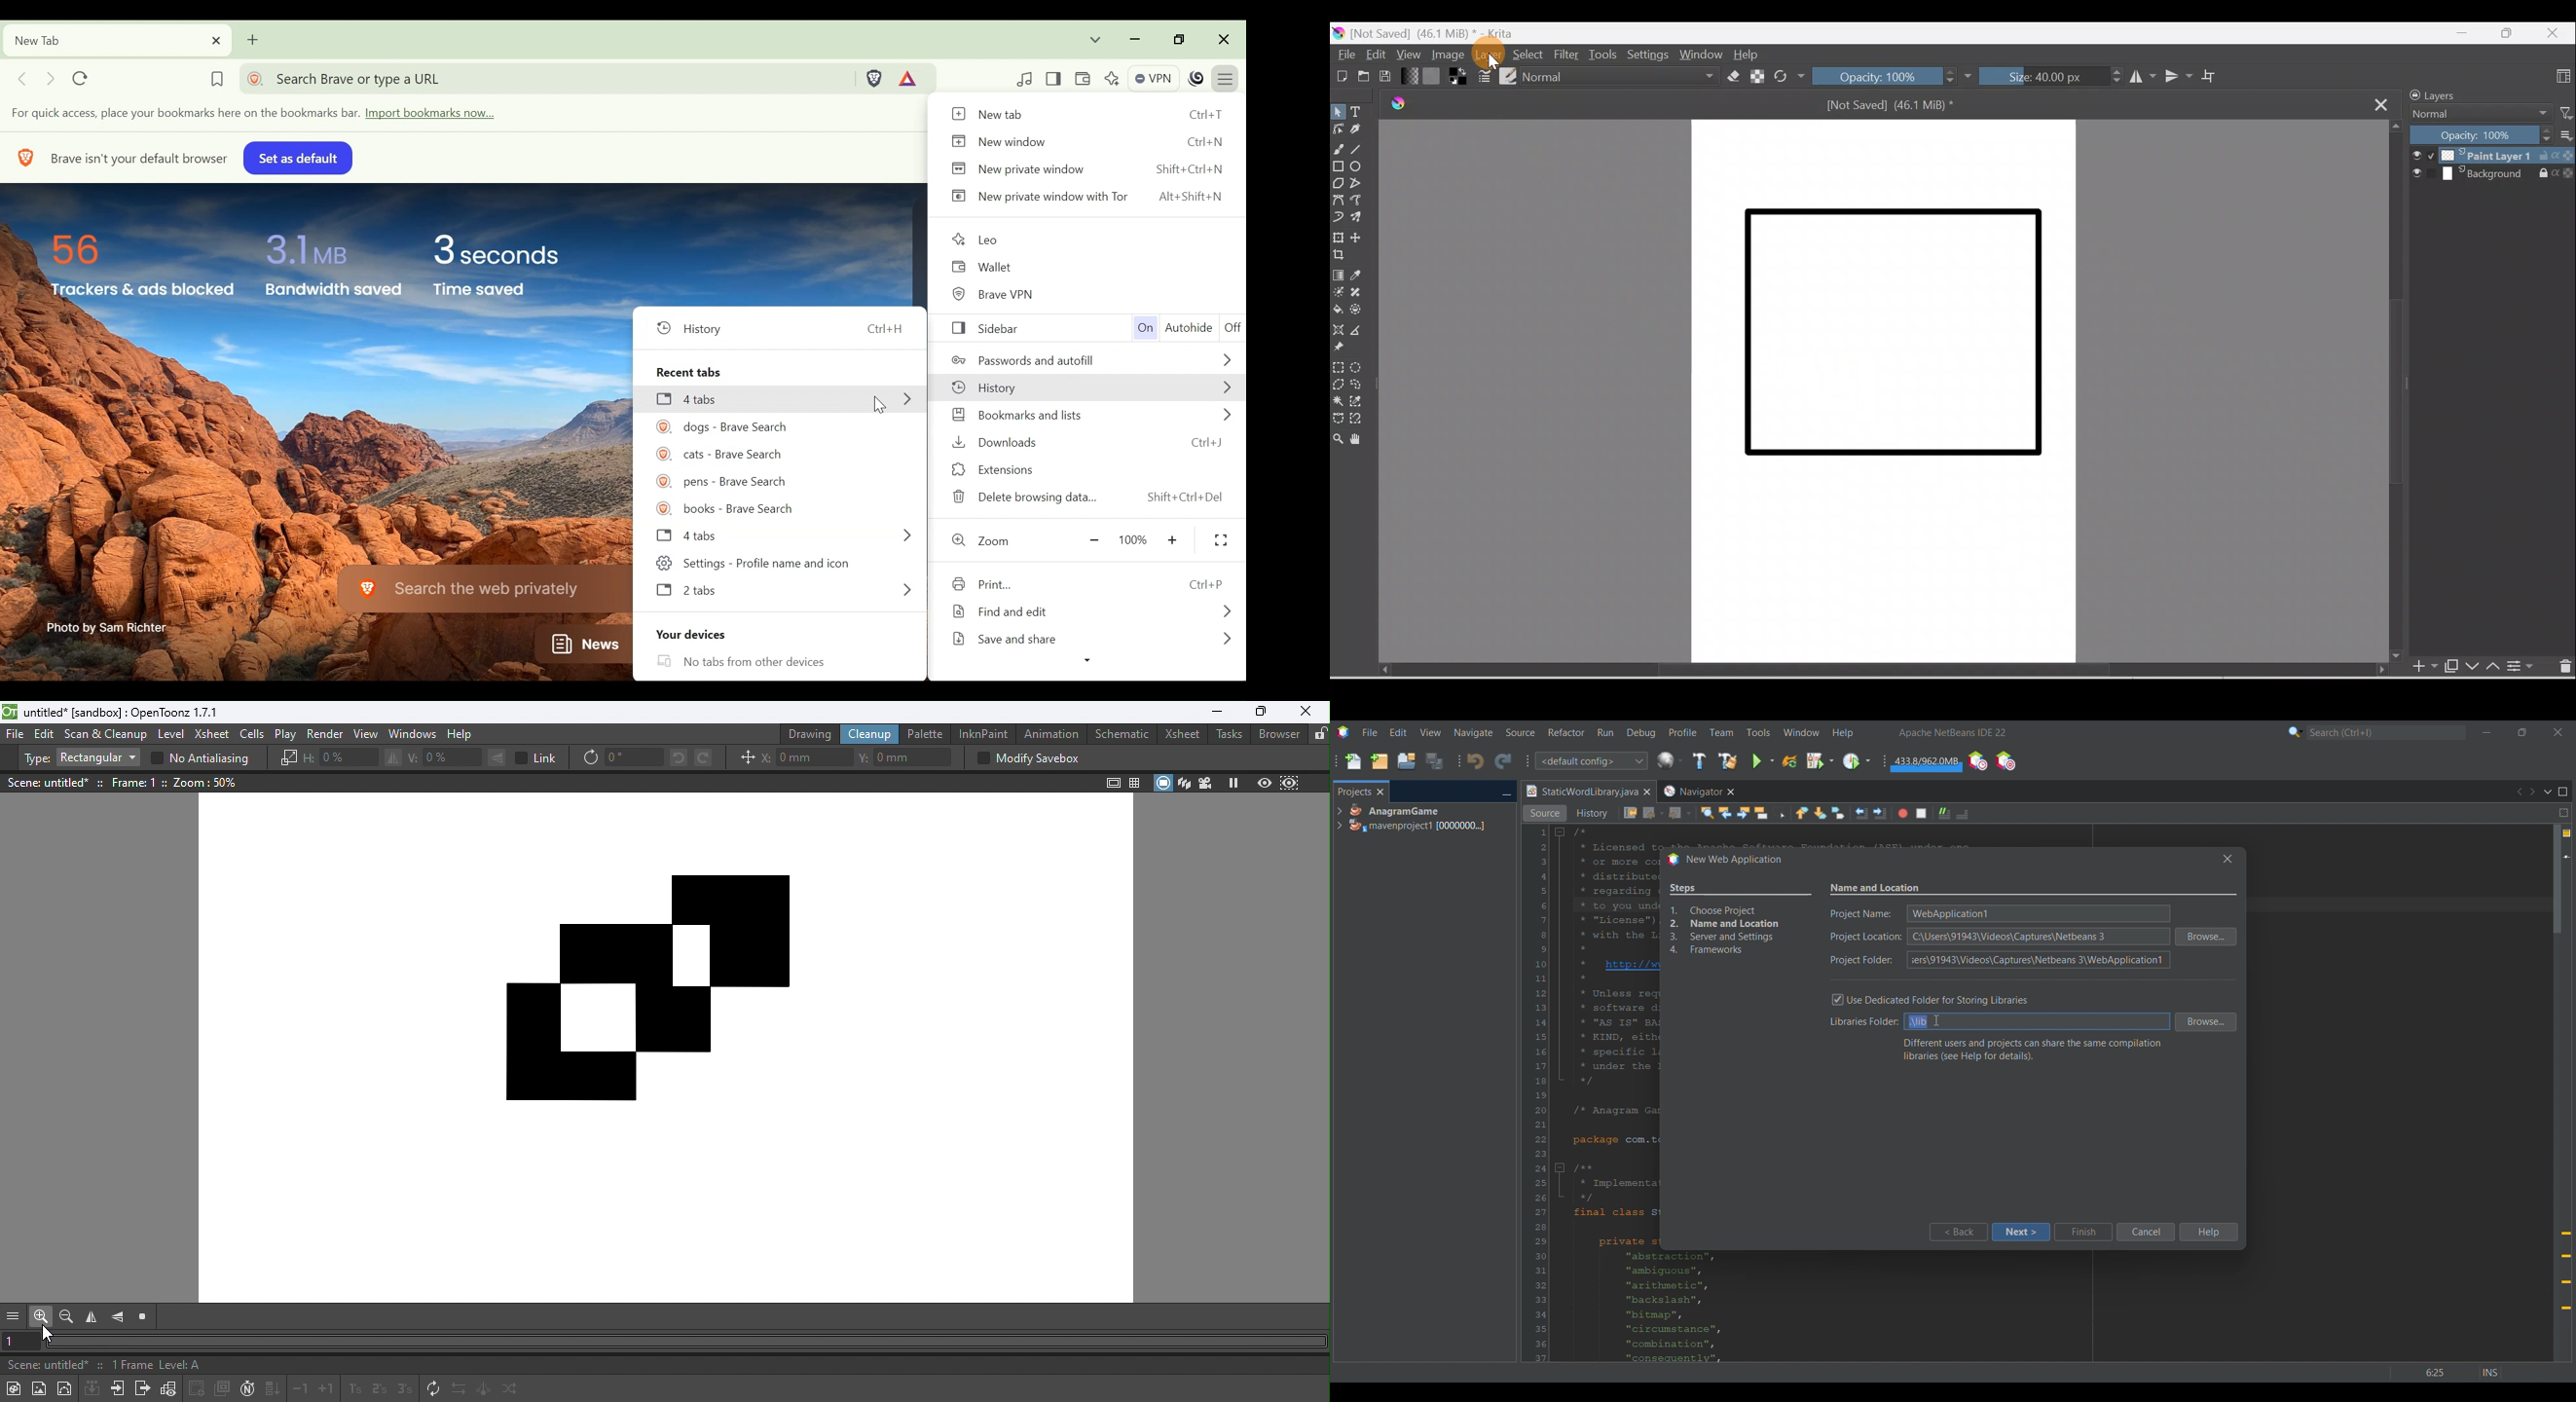 Image resolution: width=2576 pixels, height=1428 pixels. I want to click on Background, so click(2493, 175).